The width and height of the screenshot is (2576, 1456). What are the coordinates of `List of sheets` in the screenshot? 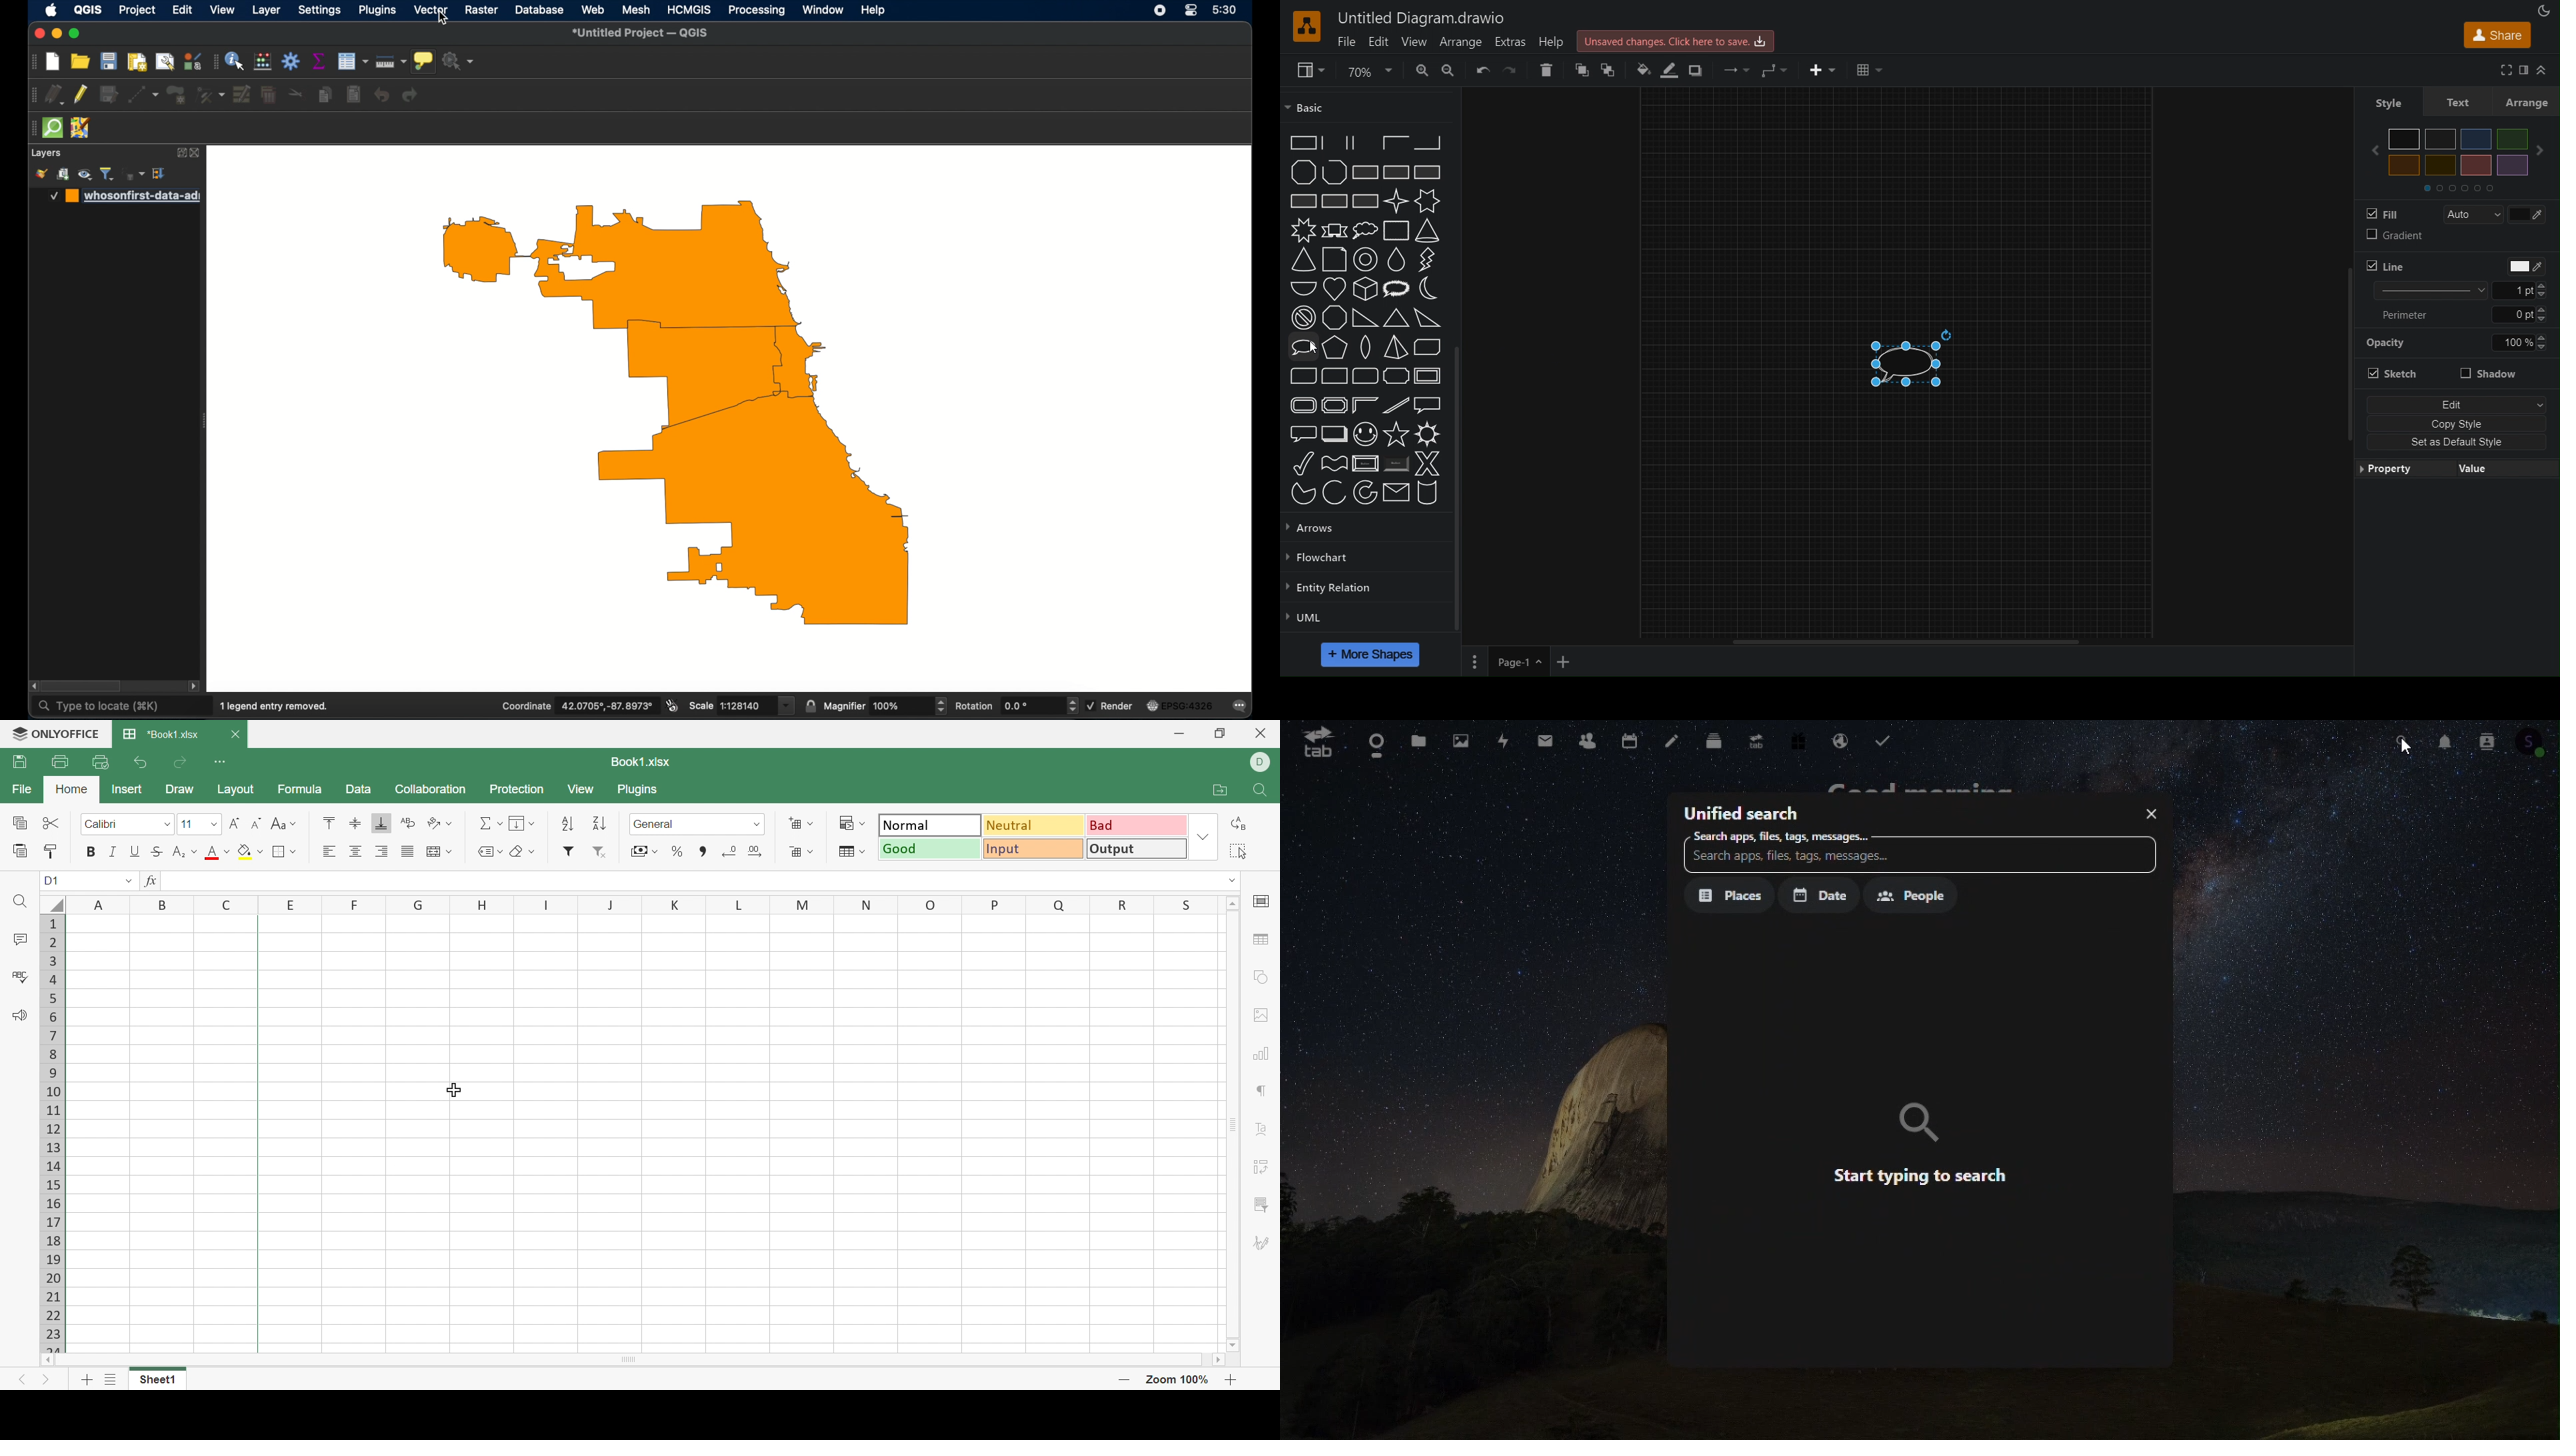 It's located at (112, 1380).